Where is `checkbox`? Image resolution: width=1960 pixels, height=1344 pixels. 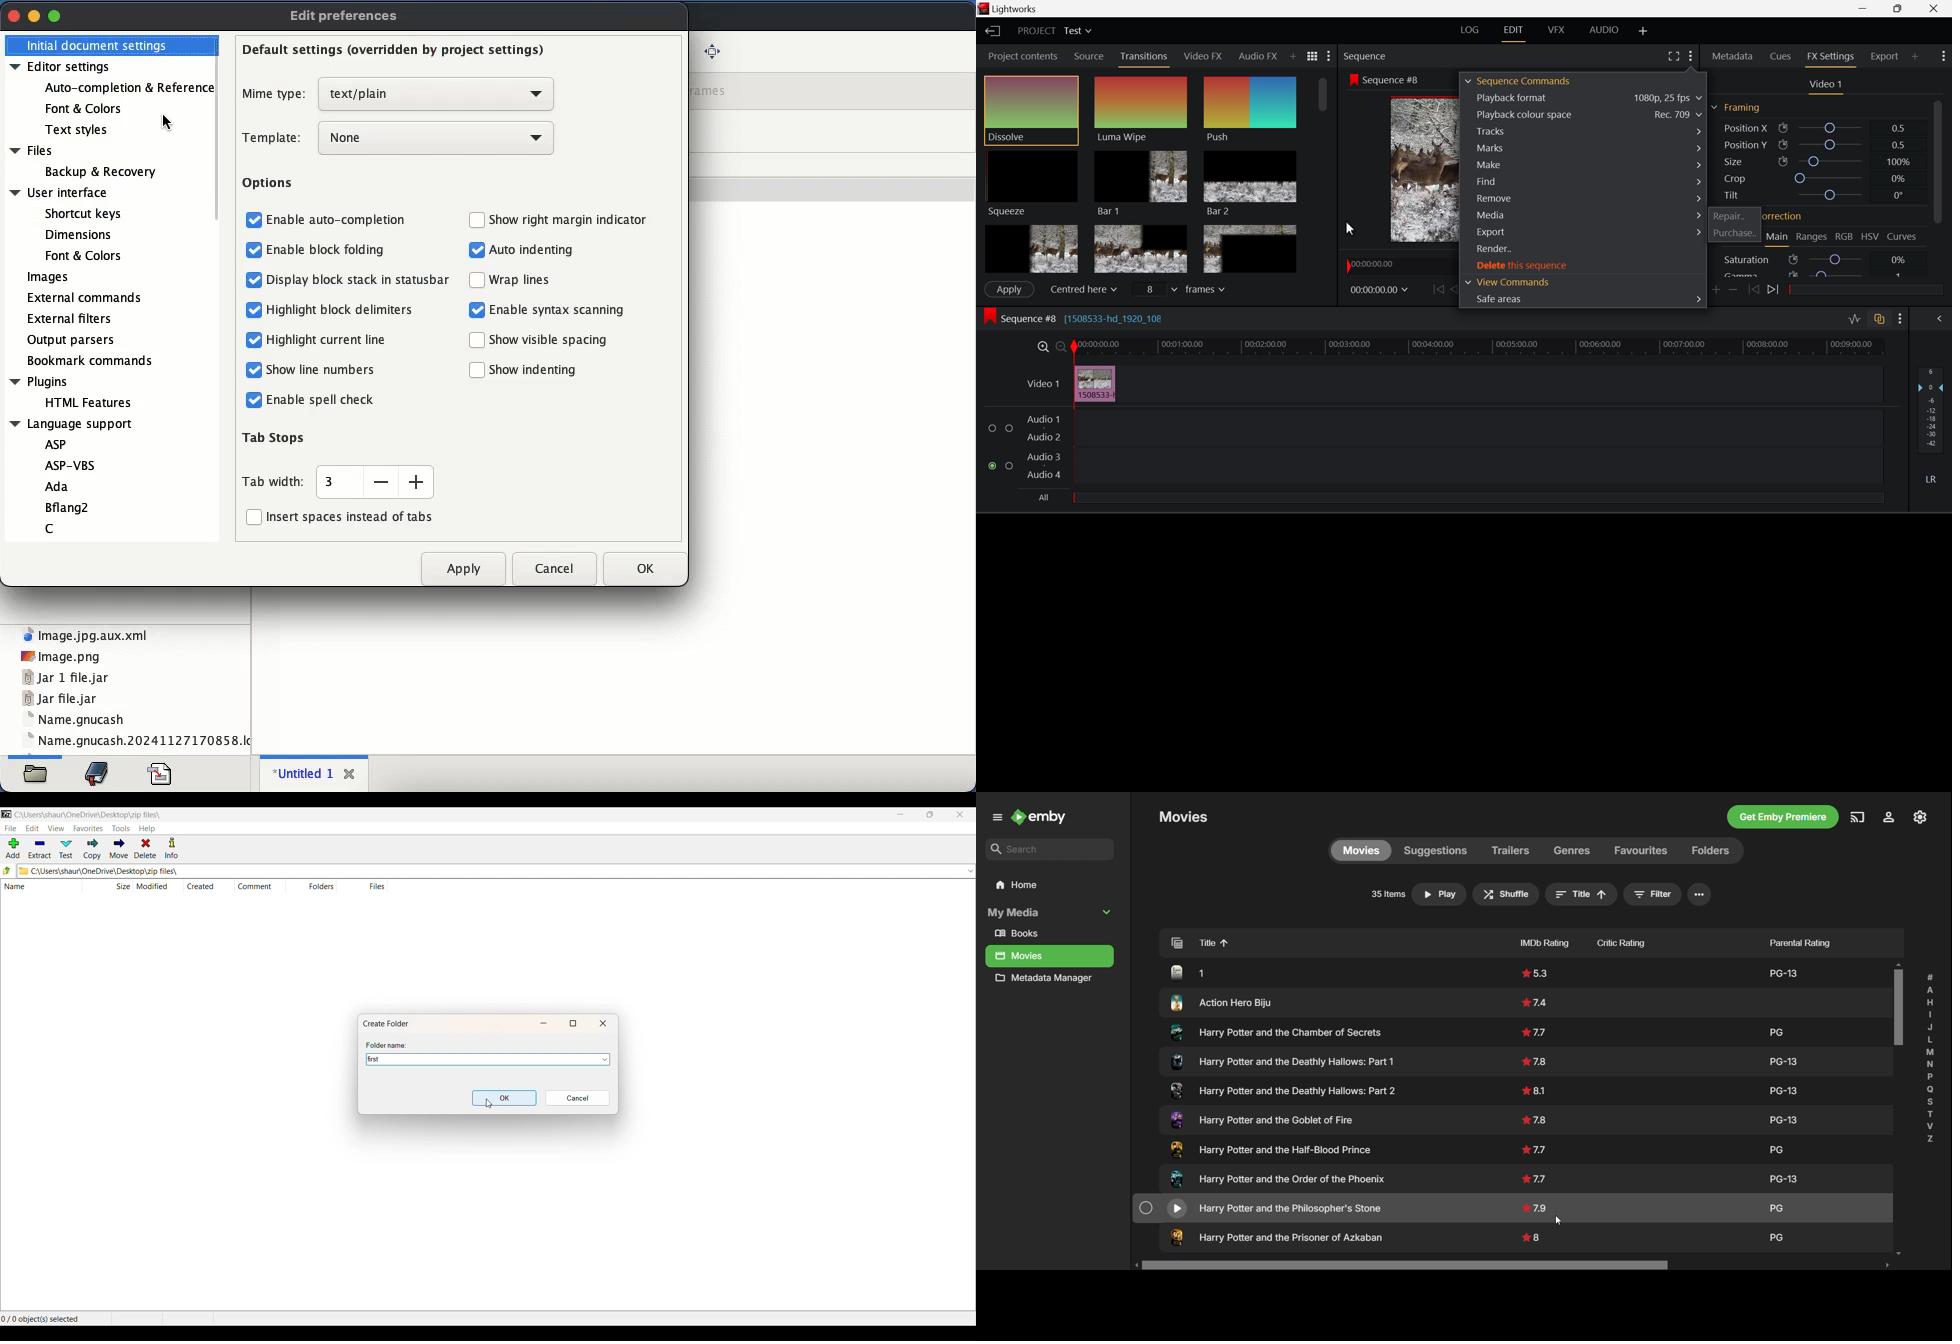 checkbox is located at coordinates (253, 310).